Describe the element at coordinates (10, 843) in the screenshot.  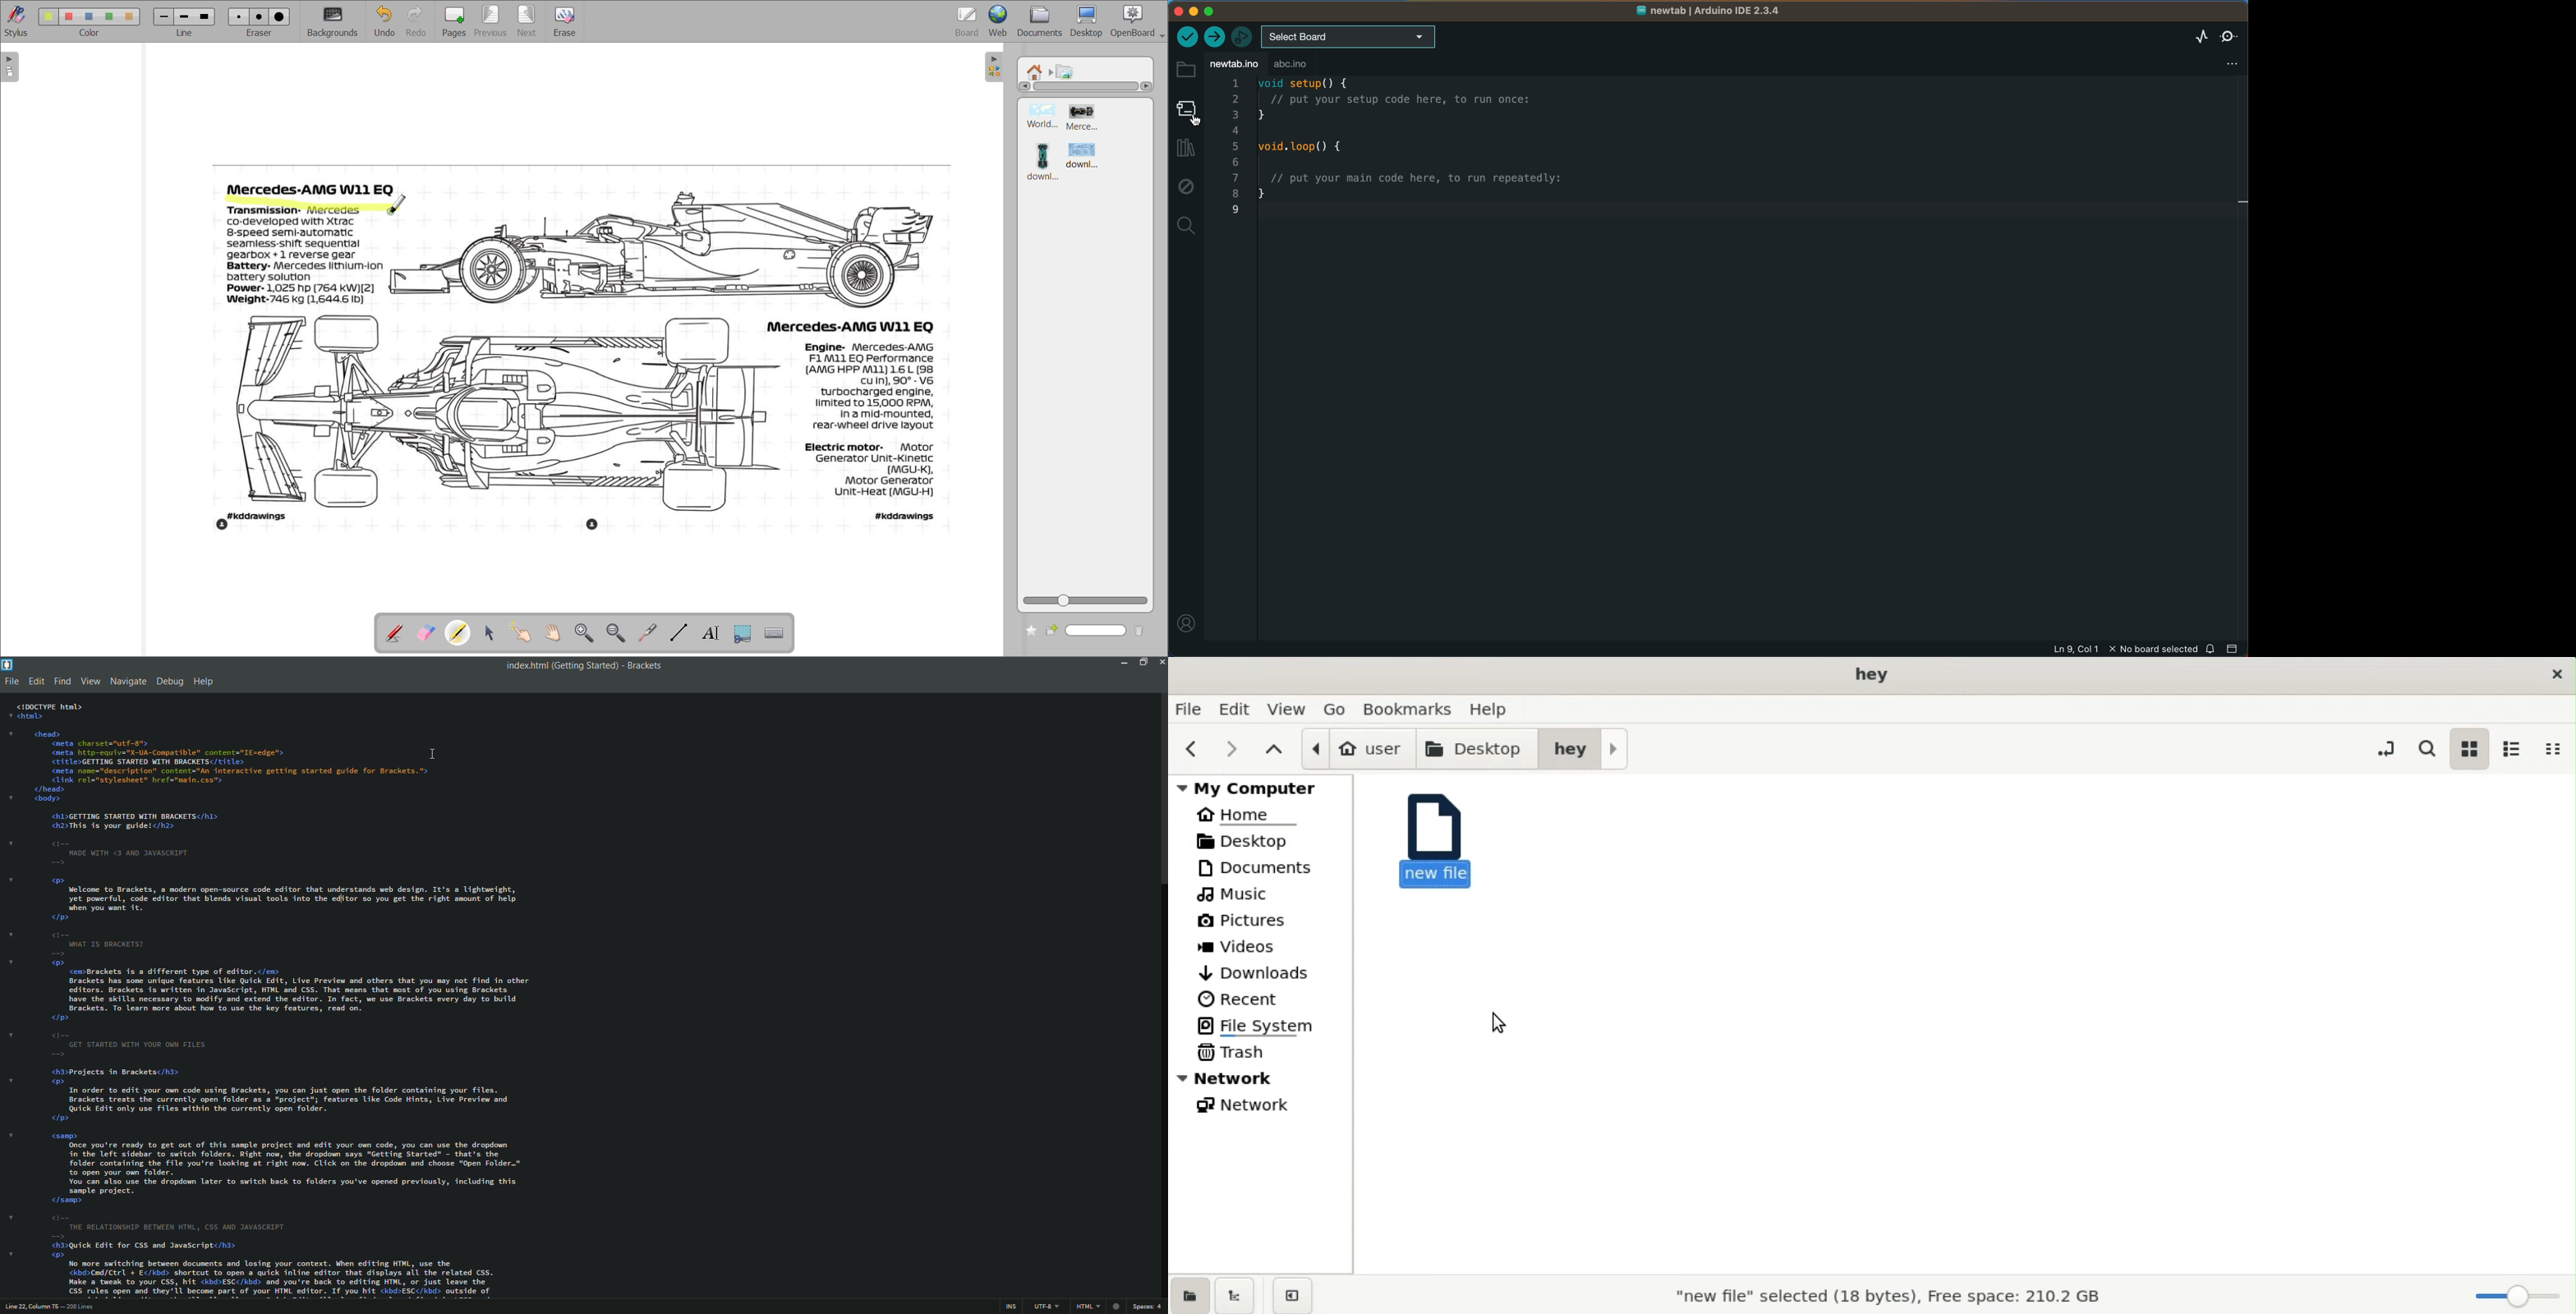
I see `dropdown` at that location.